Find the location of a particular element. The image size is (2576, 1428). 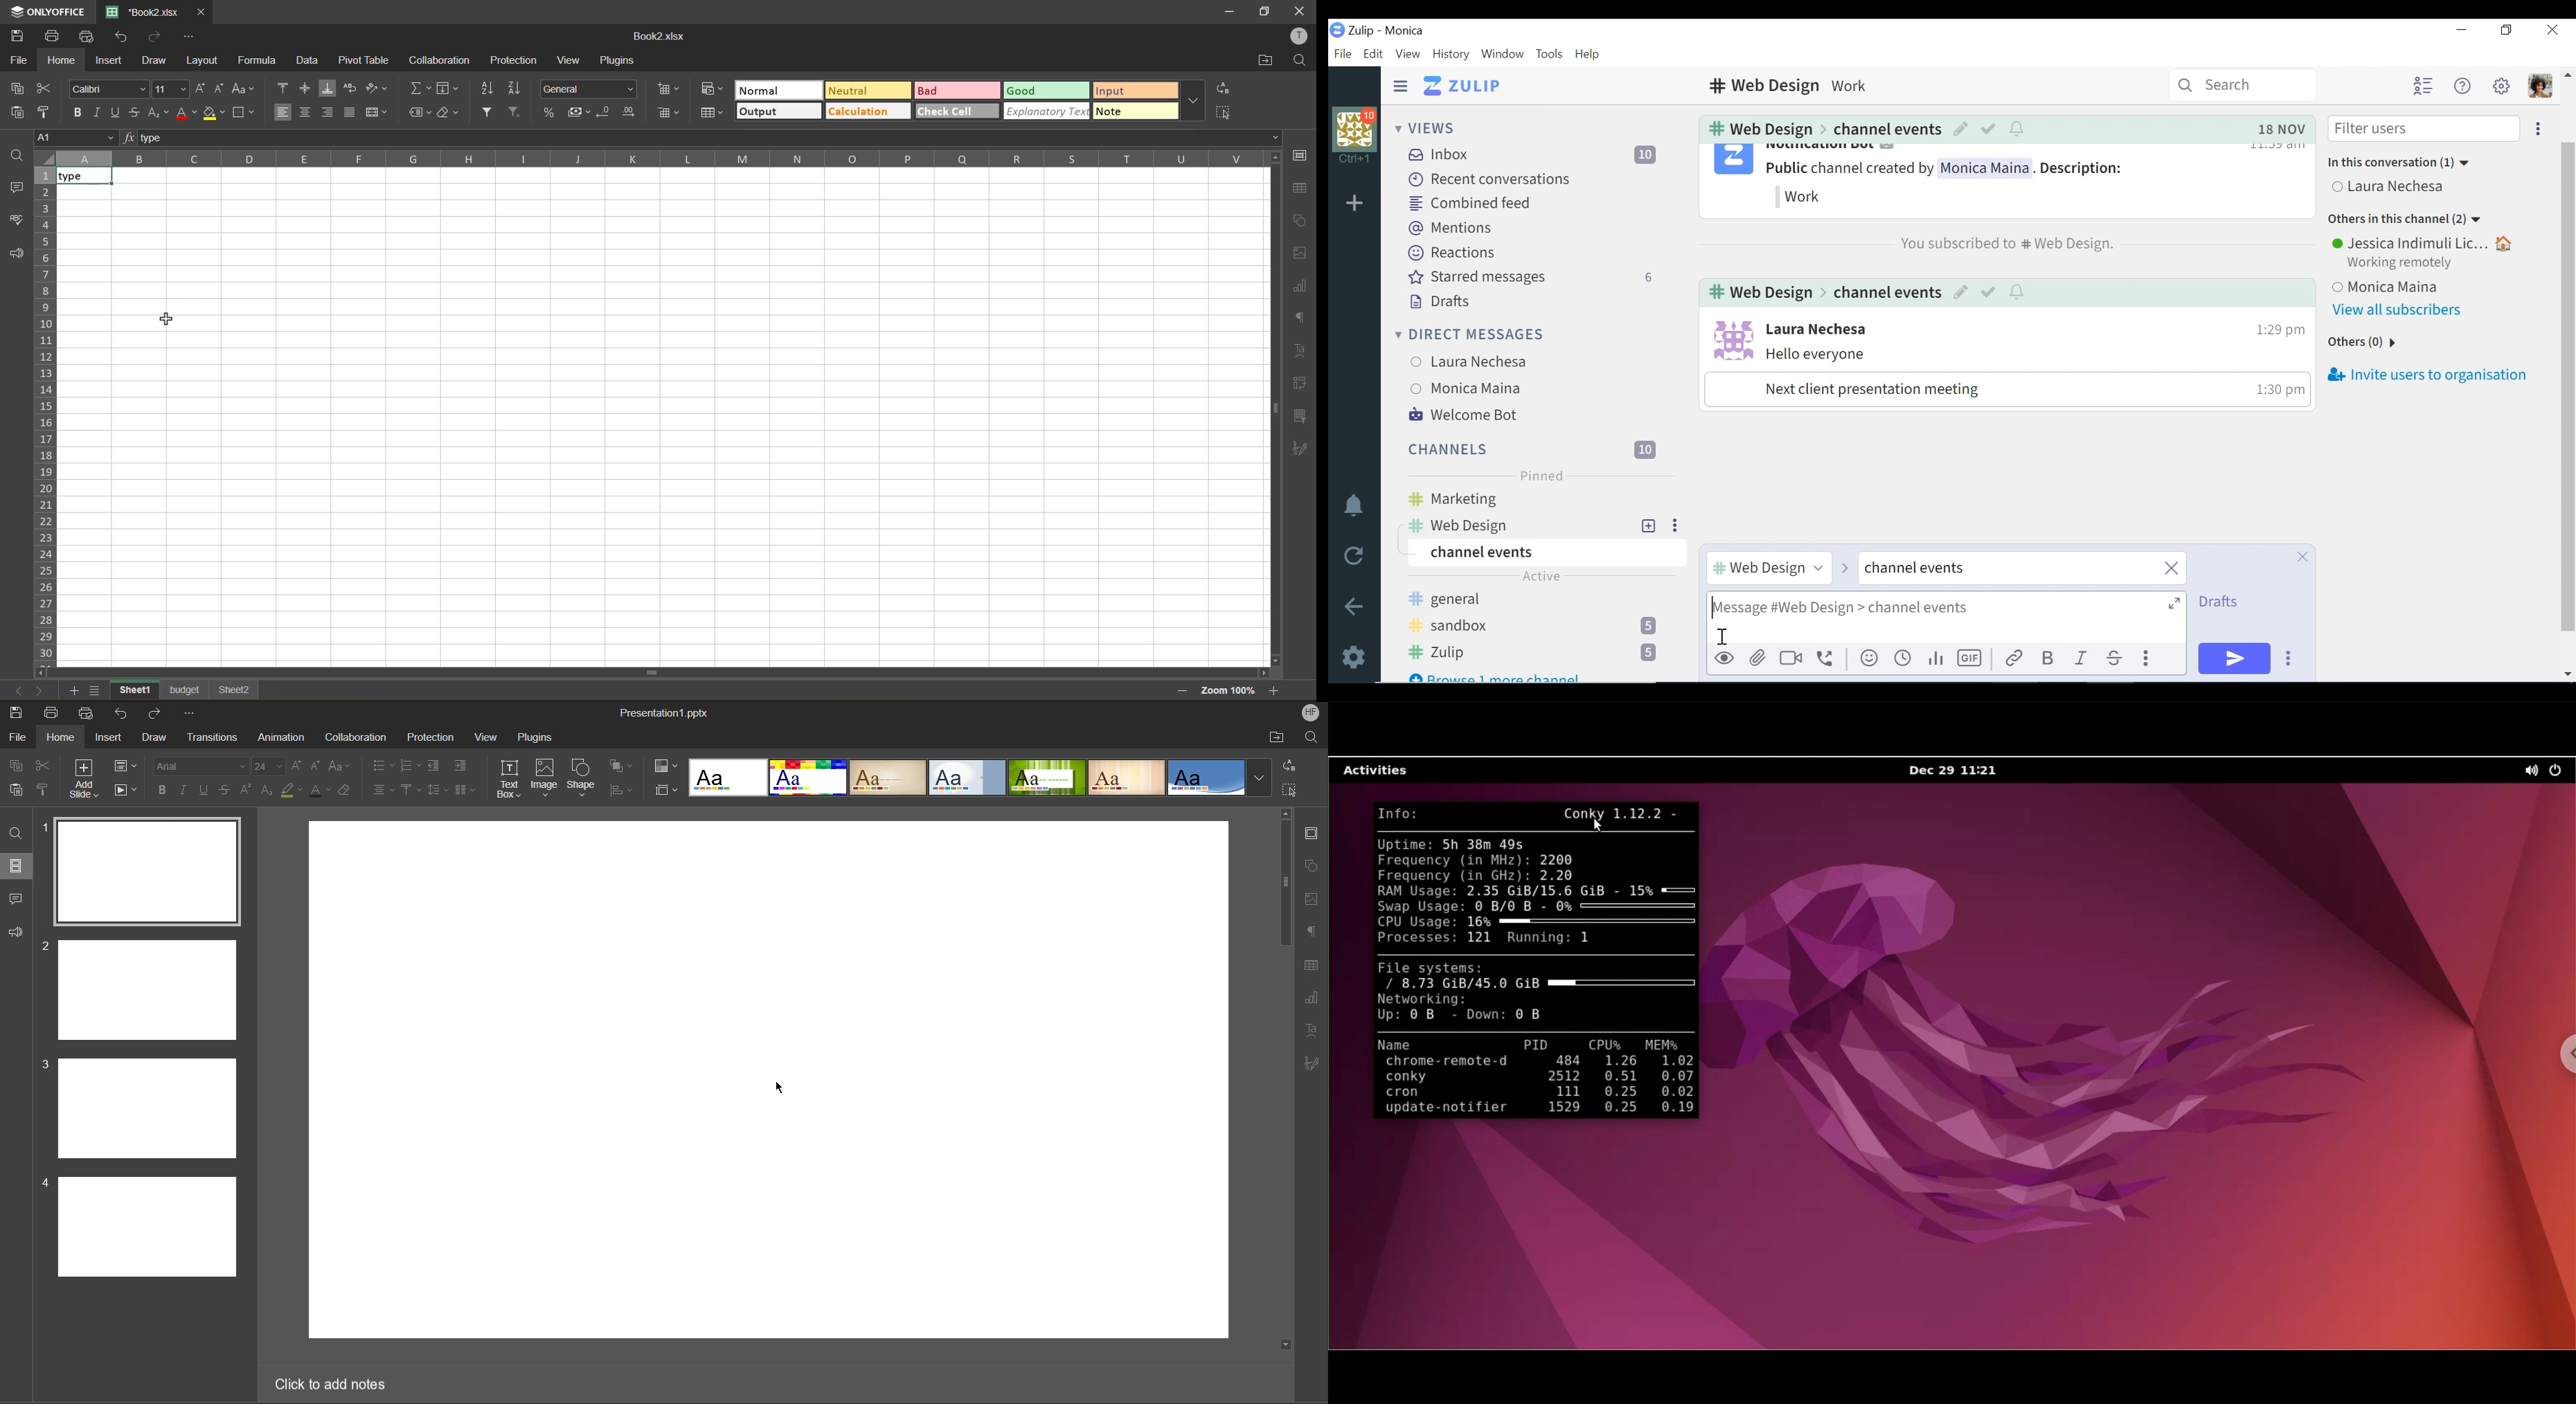

undo is located at coordinates (123, 36).